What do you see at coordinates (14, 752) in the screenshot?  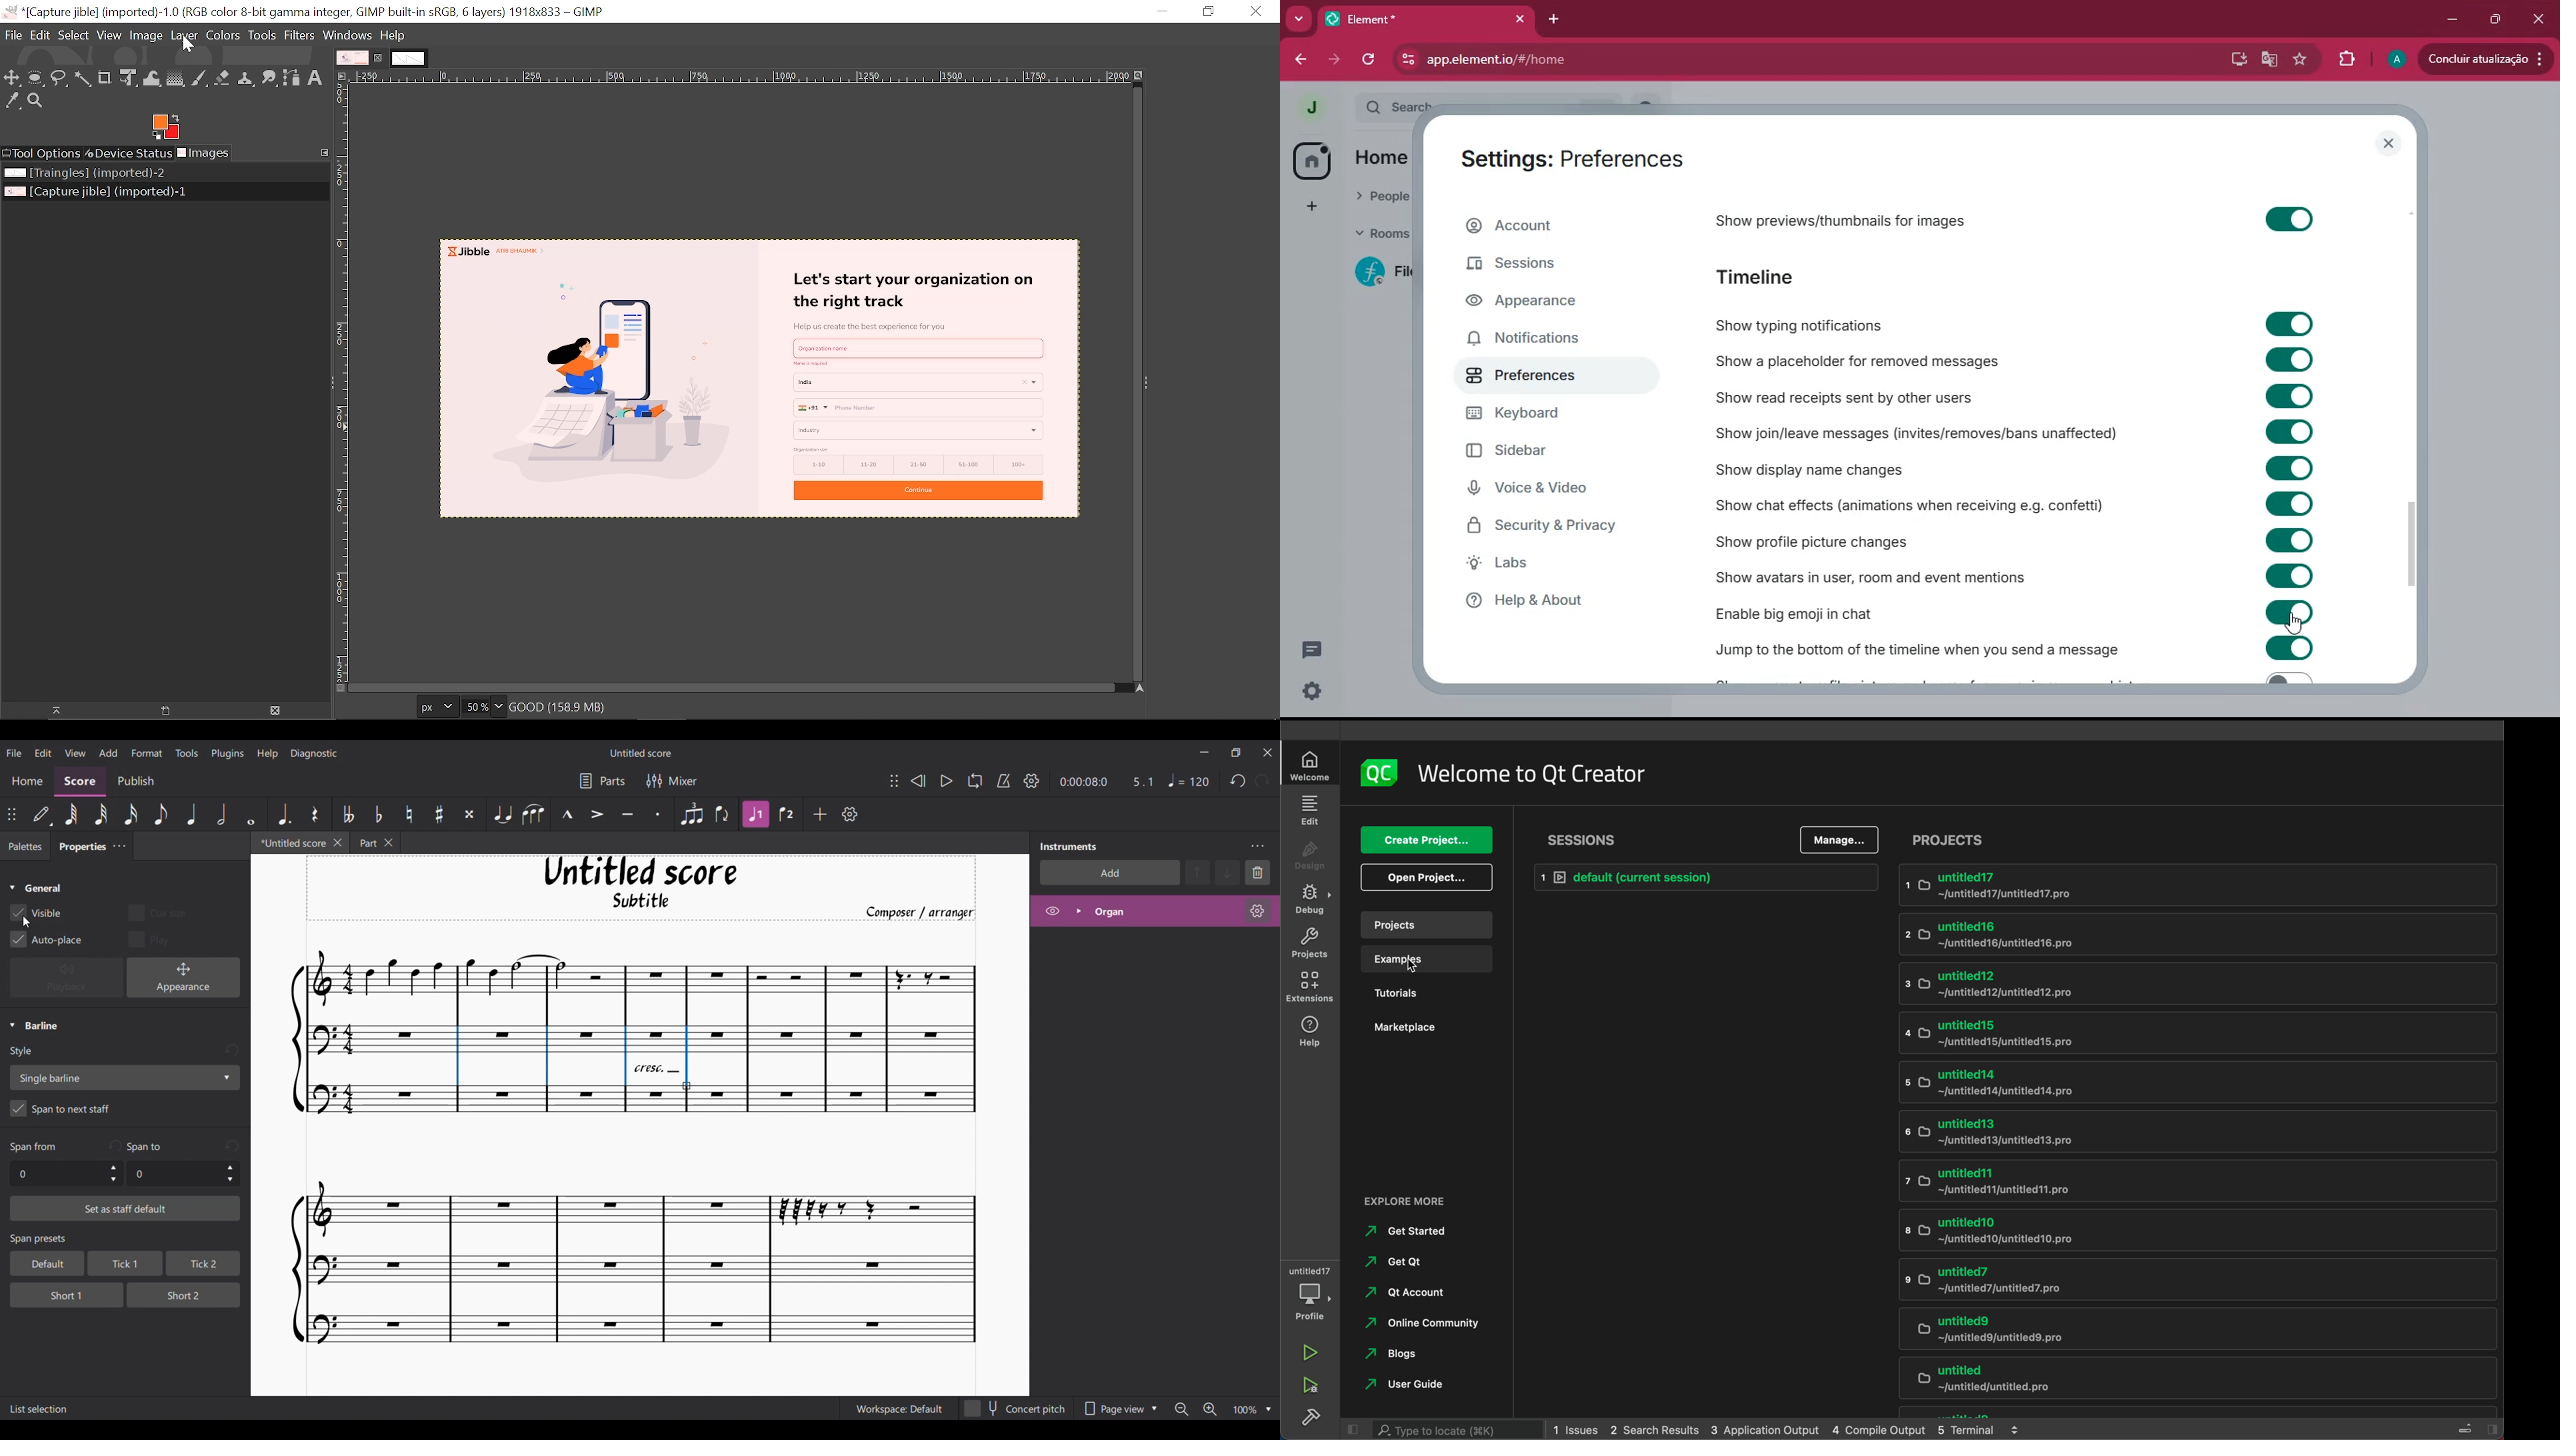 I see `File menu` at bounding box center [14, 752].